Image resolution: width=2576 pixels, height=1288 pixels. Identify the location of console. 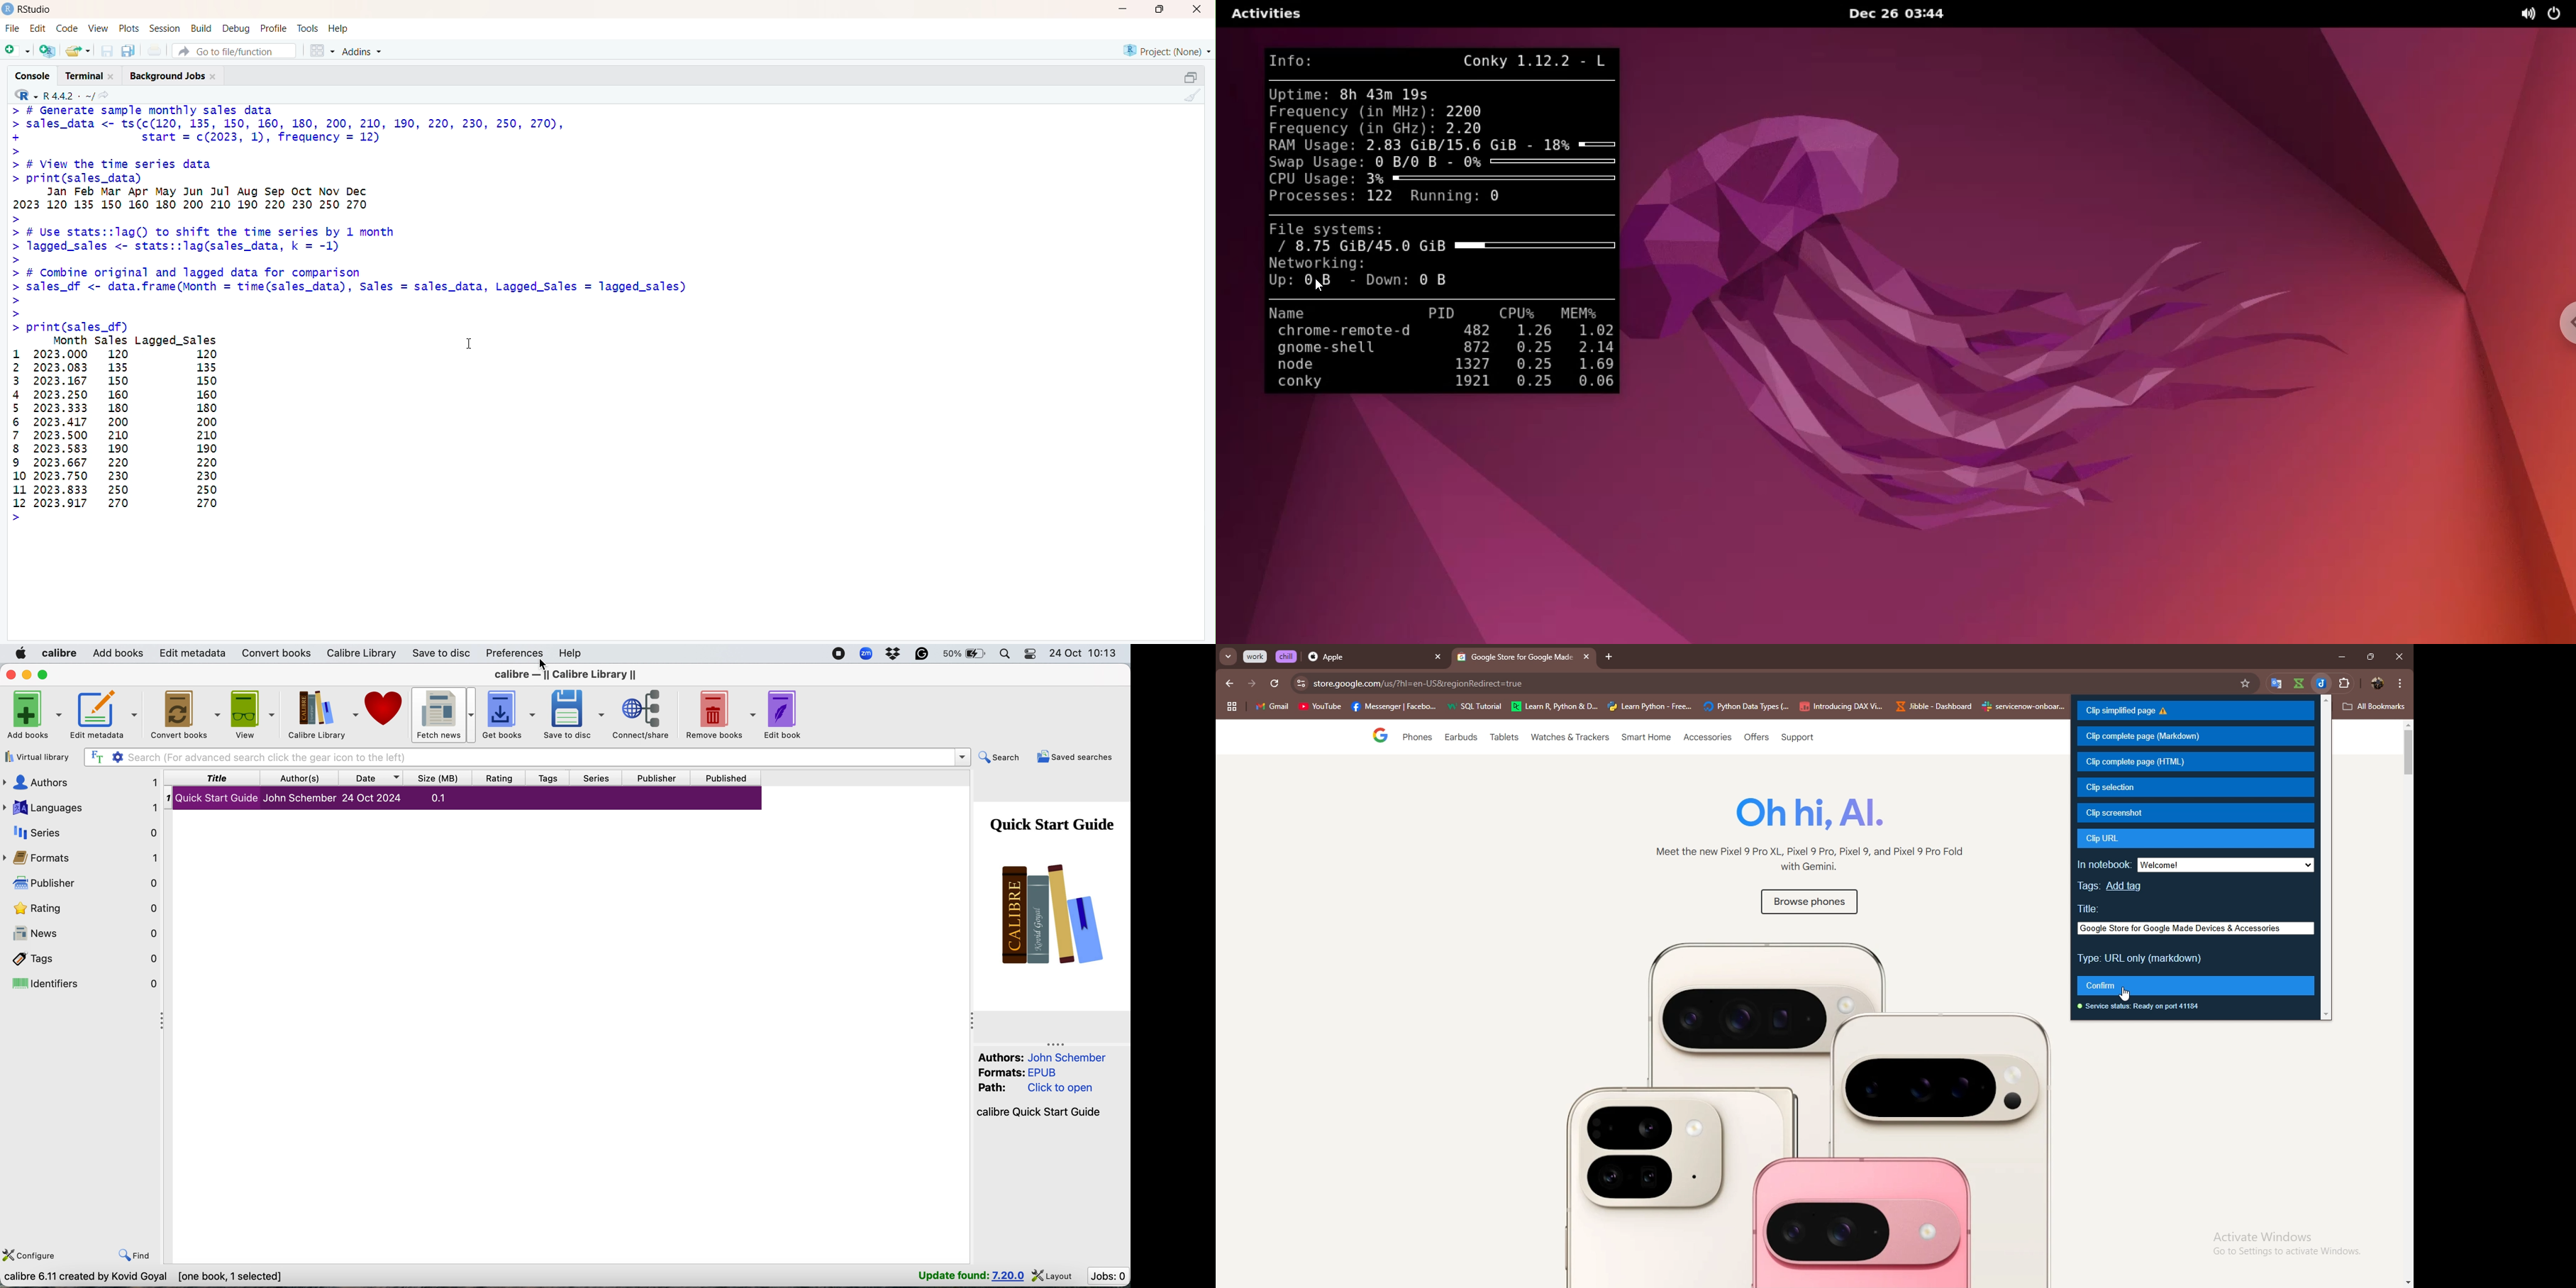
(33, 76).